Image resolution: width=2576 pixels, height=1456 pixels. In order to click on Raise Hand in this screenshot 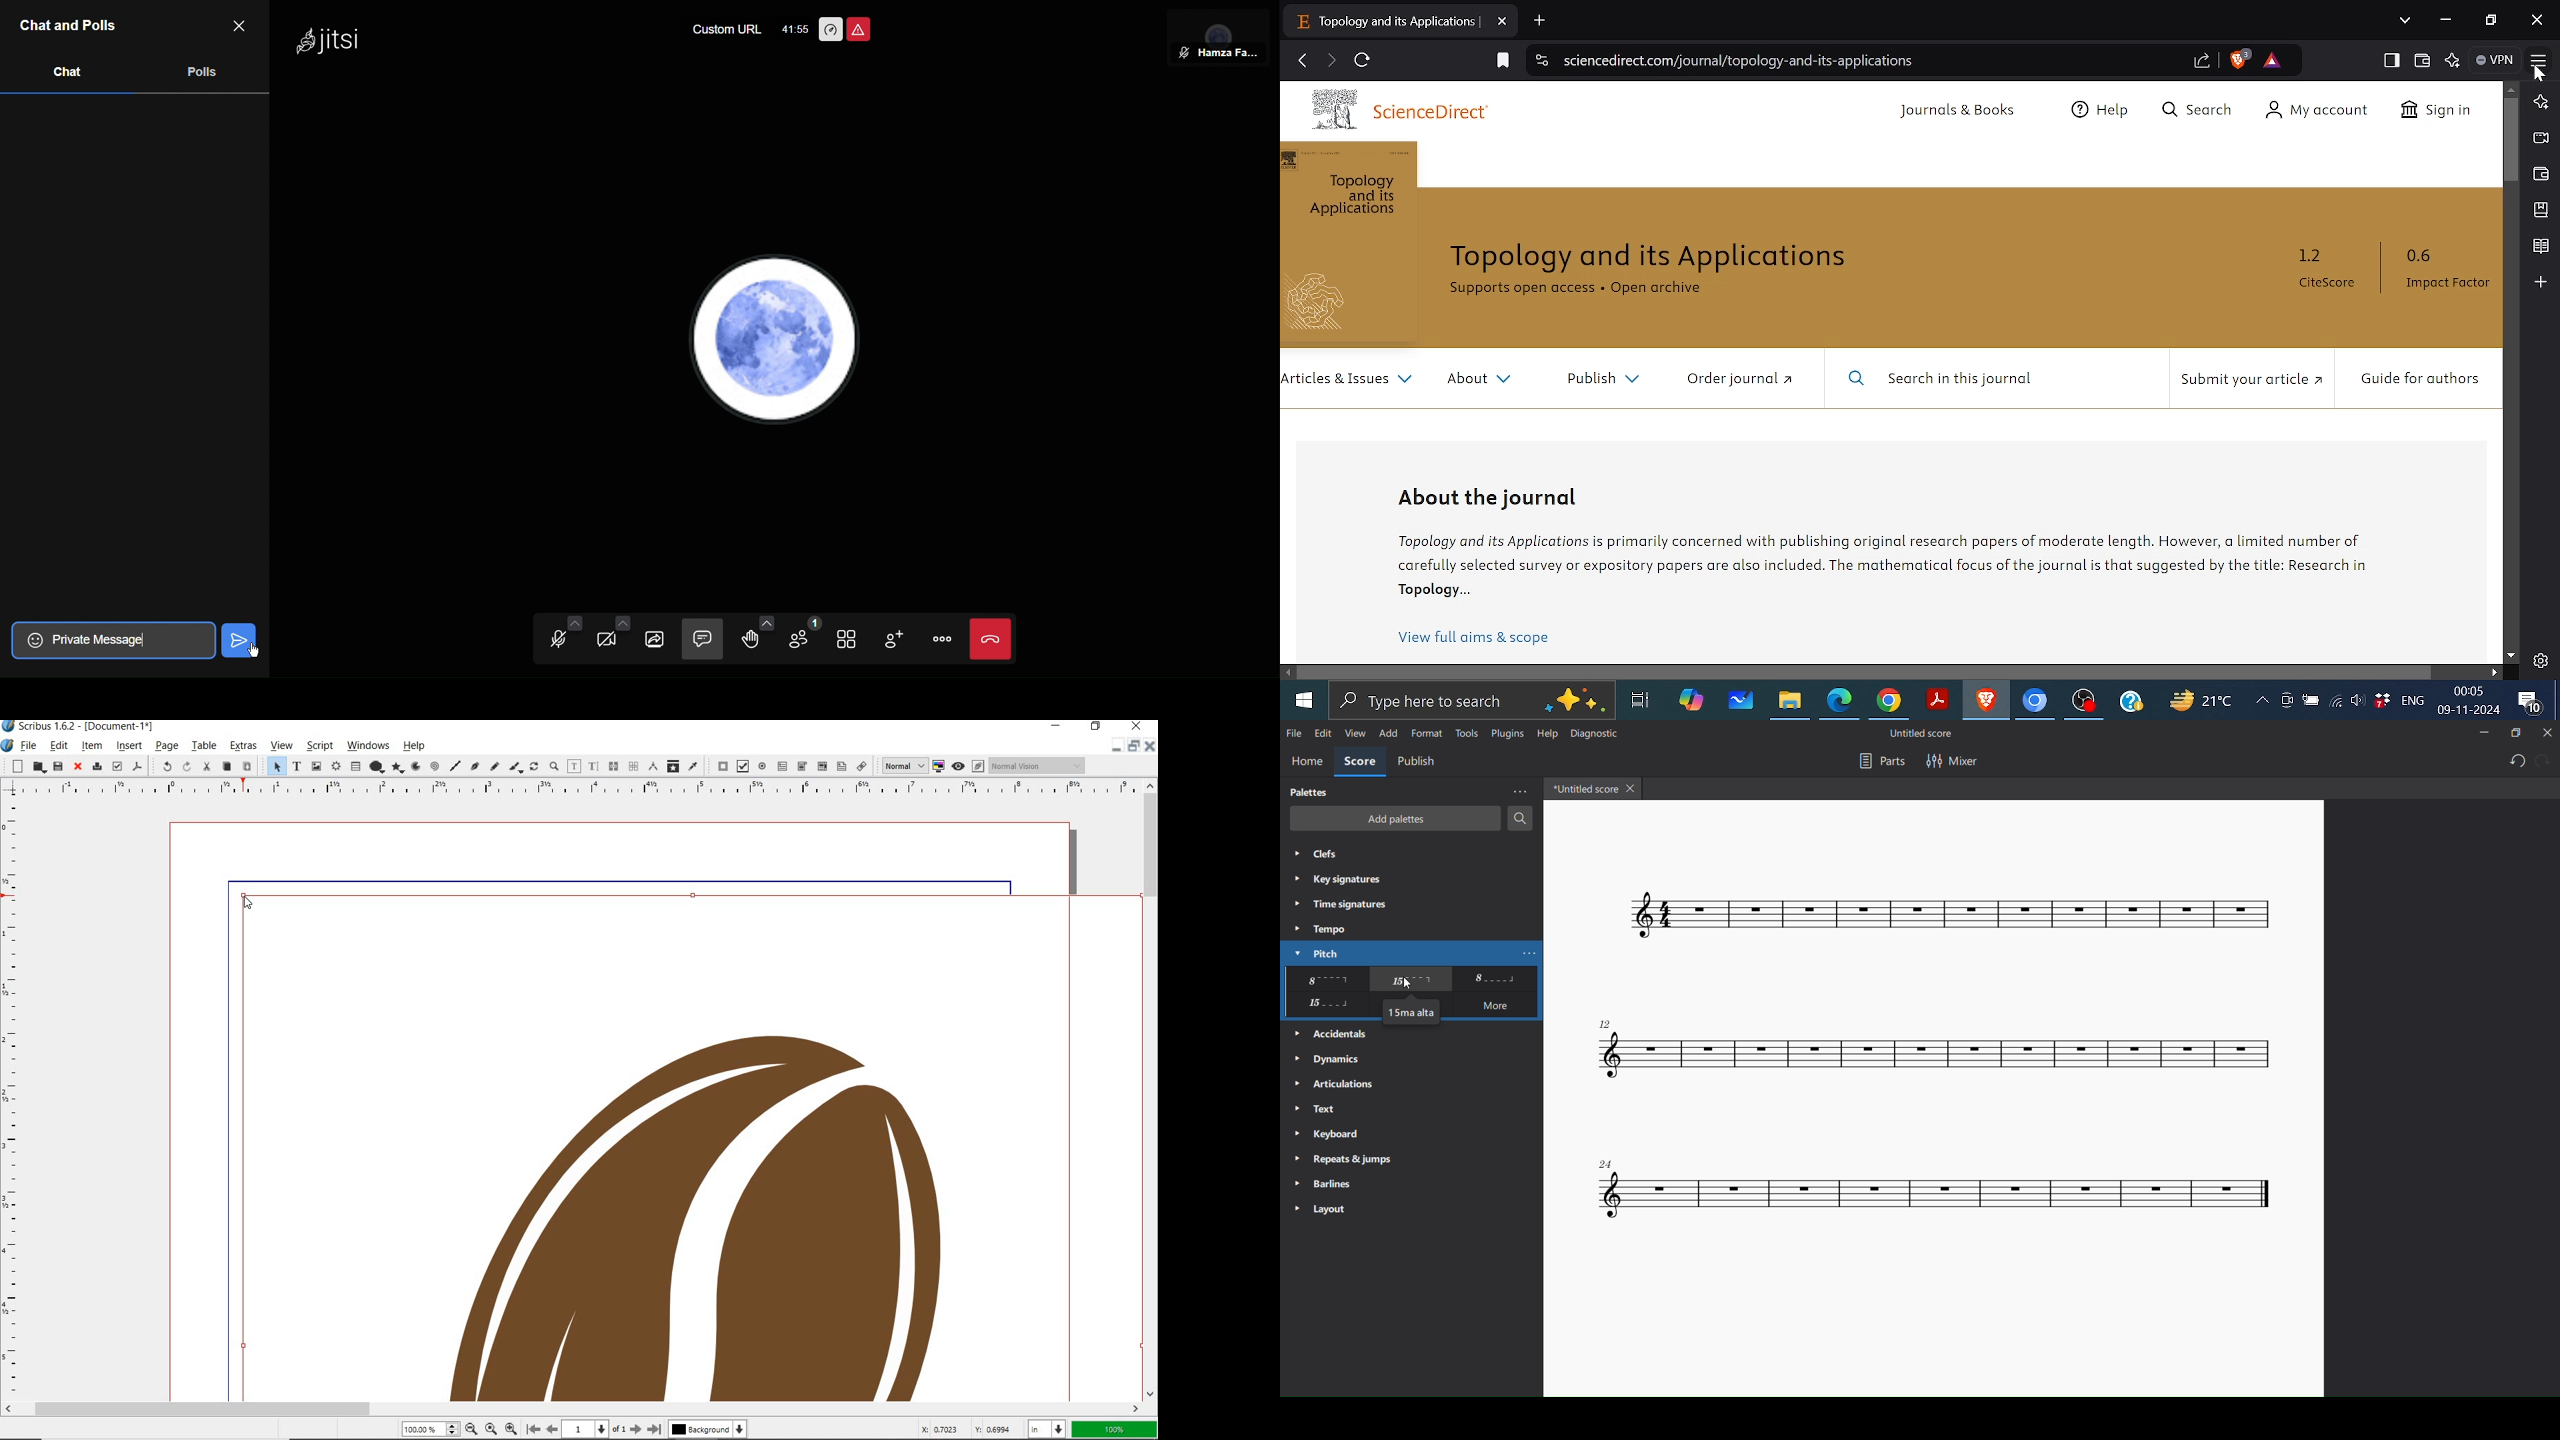, I will do `click(761, 636)`.